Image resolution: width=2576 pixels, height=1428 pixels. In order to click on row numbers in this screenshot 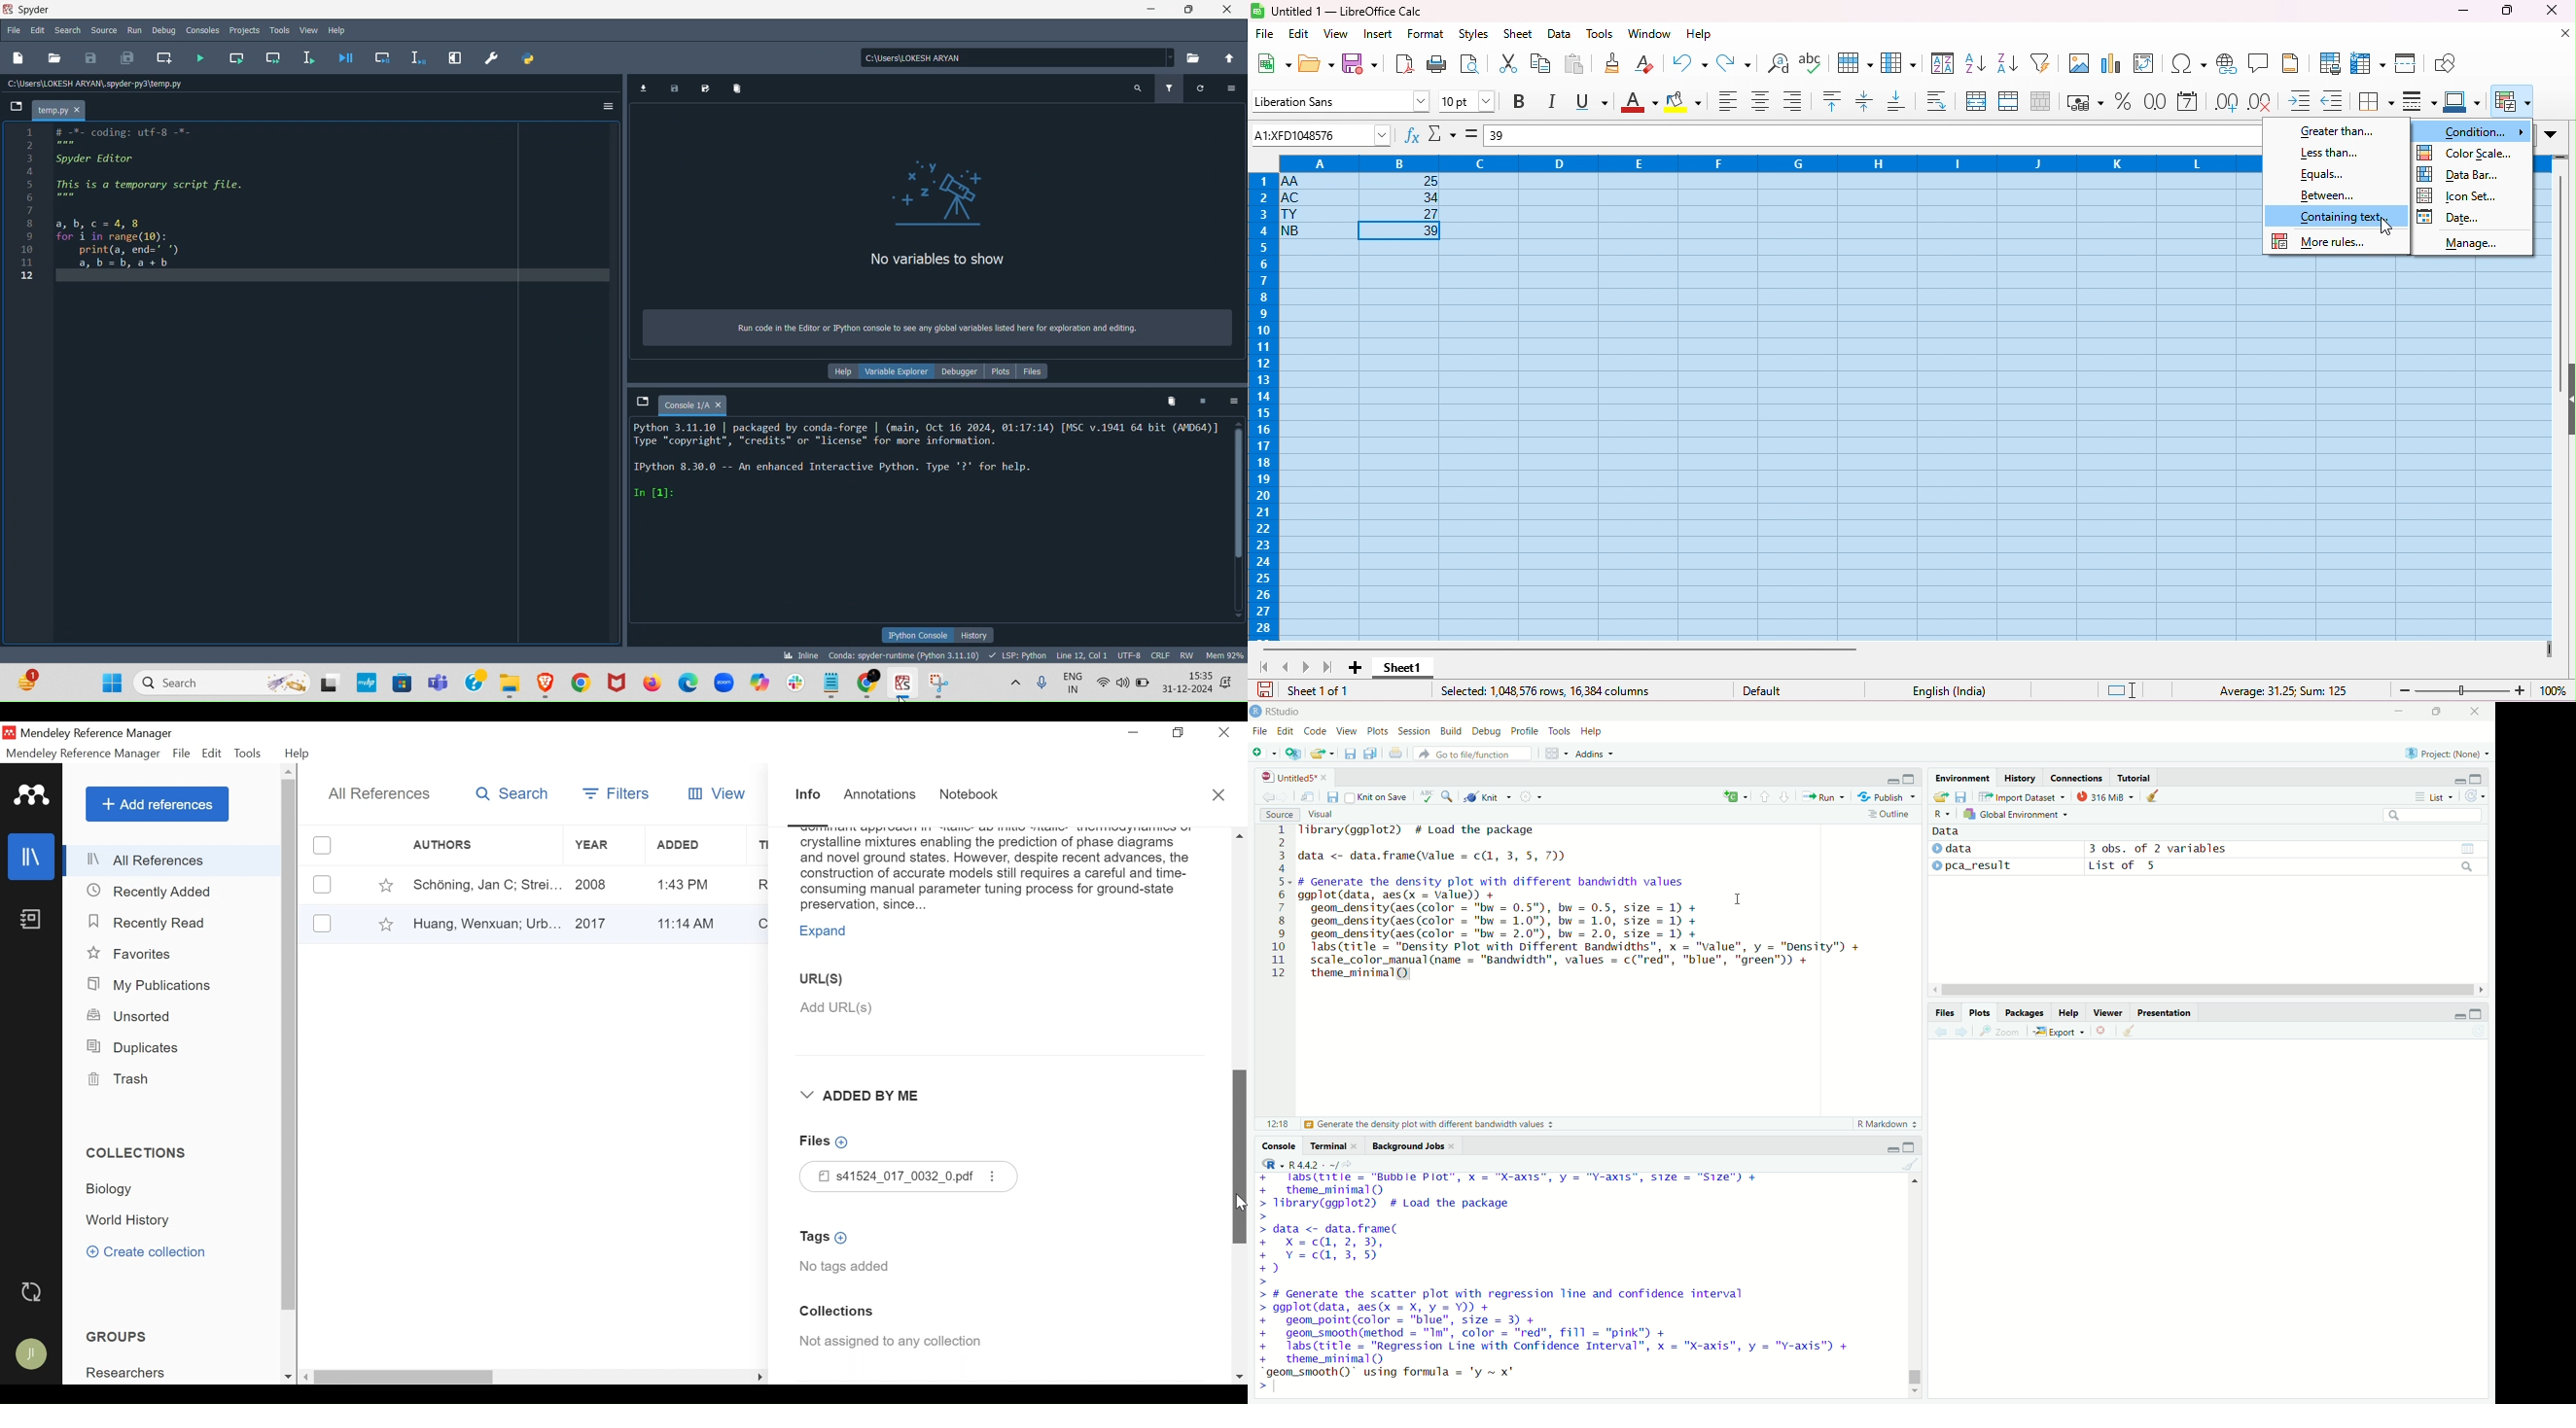, I will do `click(1260, 406)`.